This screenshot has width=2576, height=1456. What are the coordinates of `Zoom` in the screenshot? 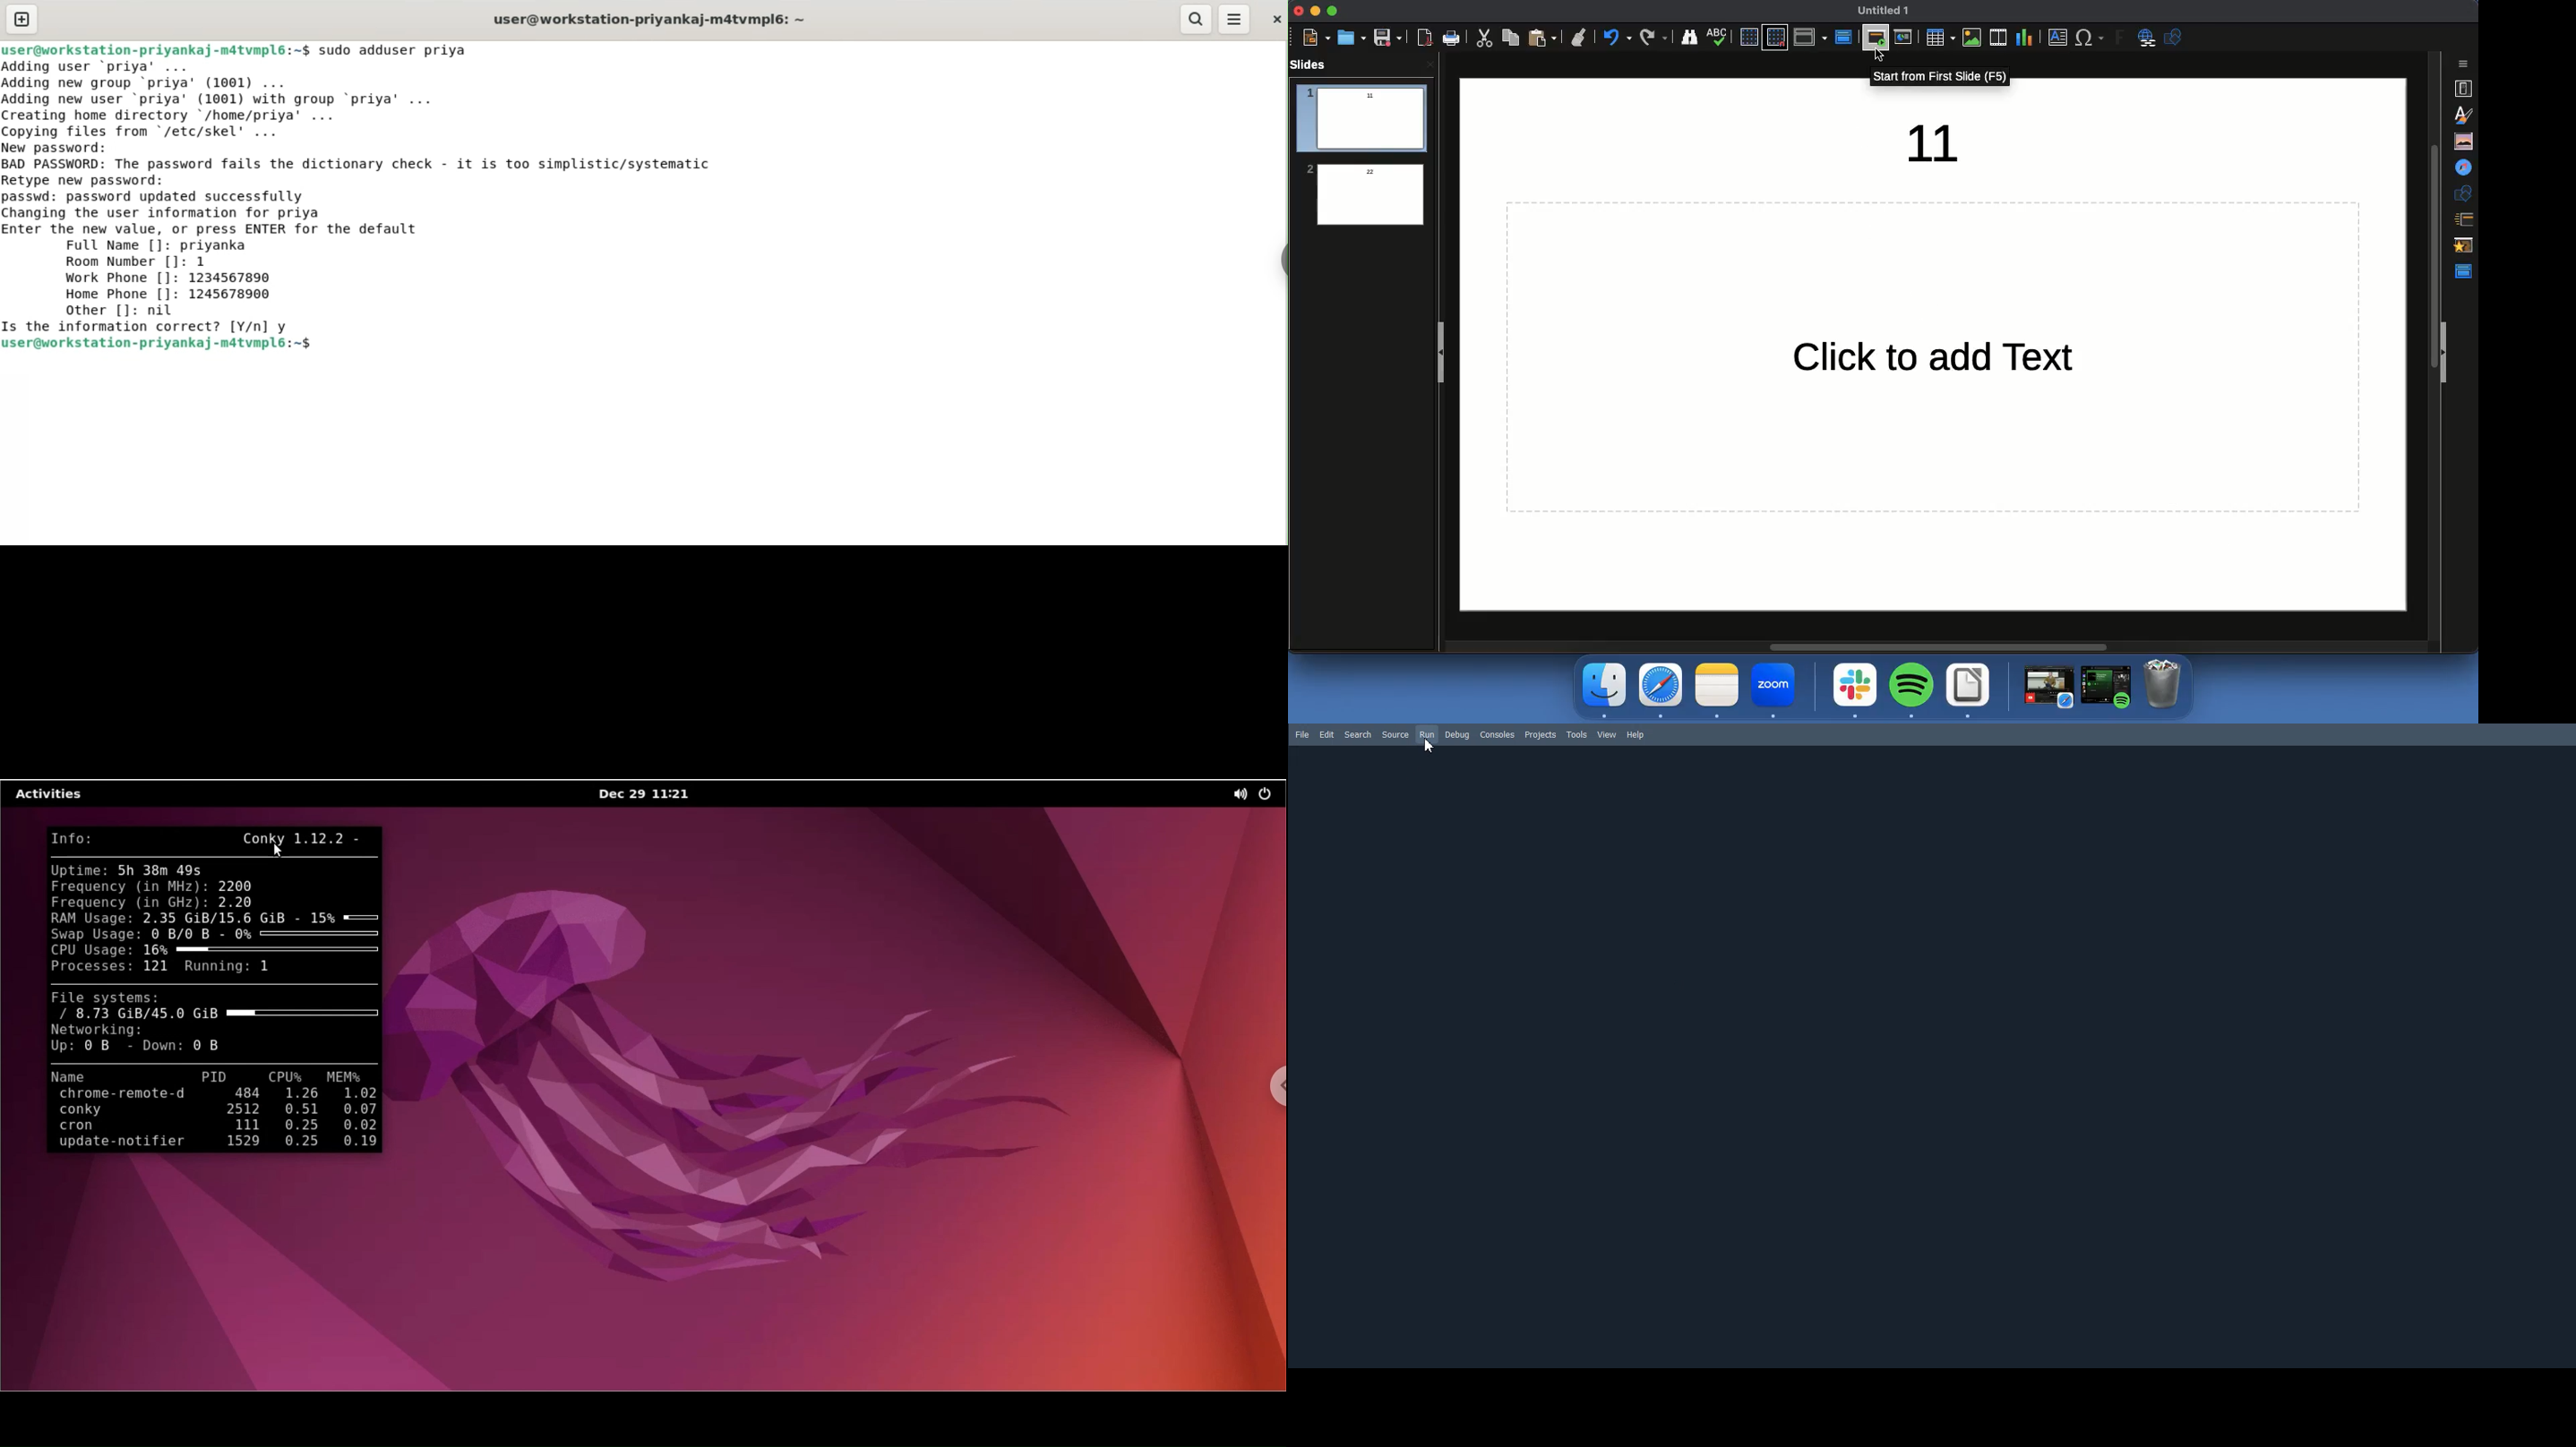 It's located at (1775, 692).